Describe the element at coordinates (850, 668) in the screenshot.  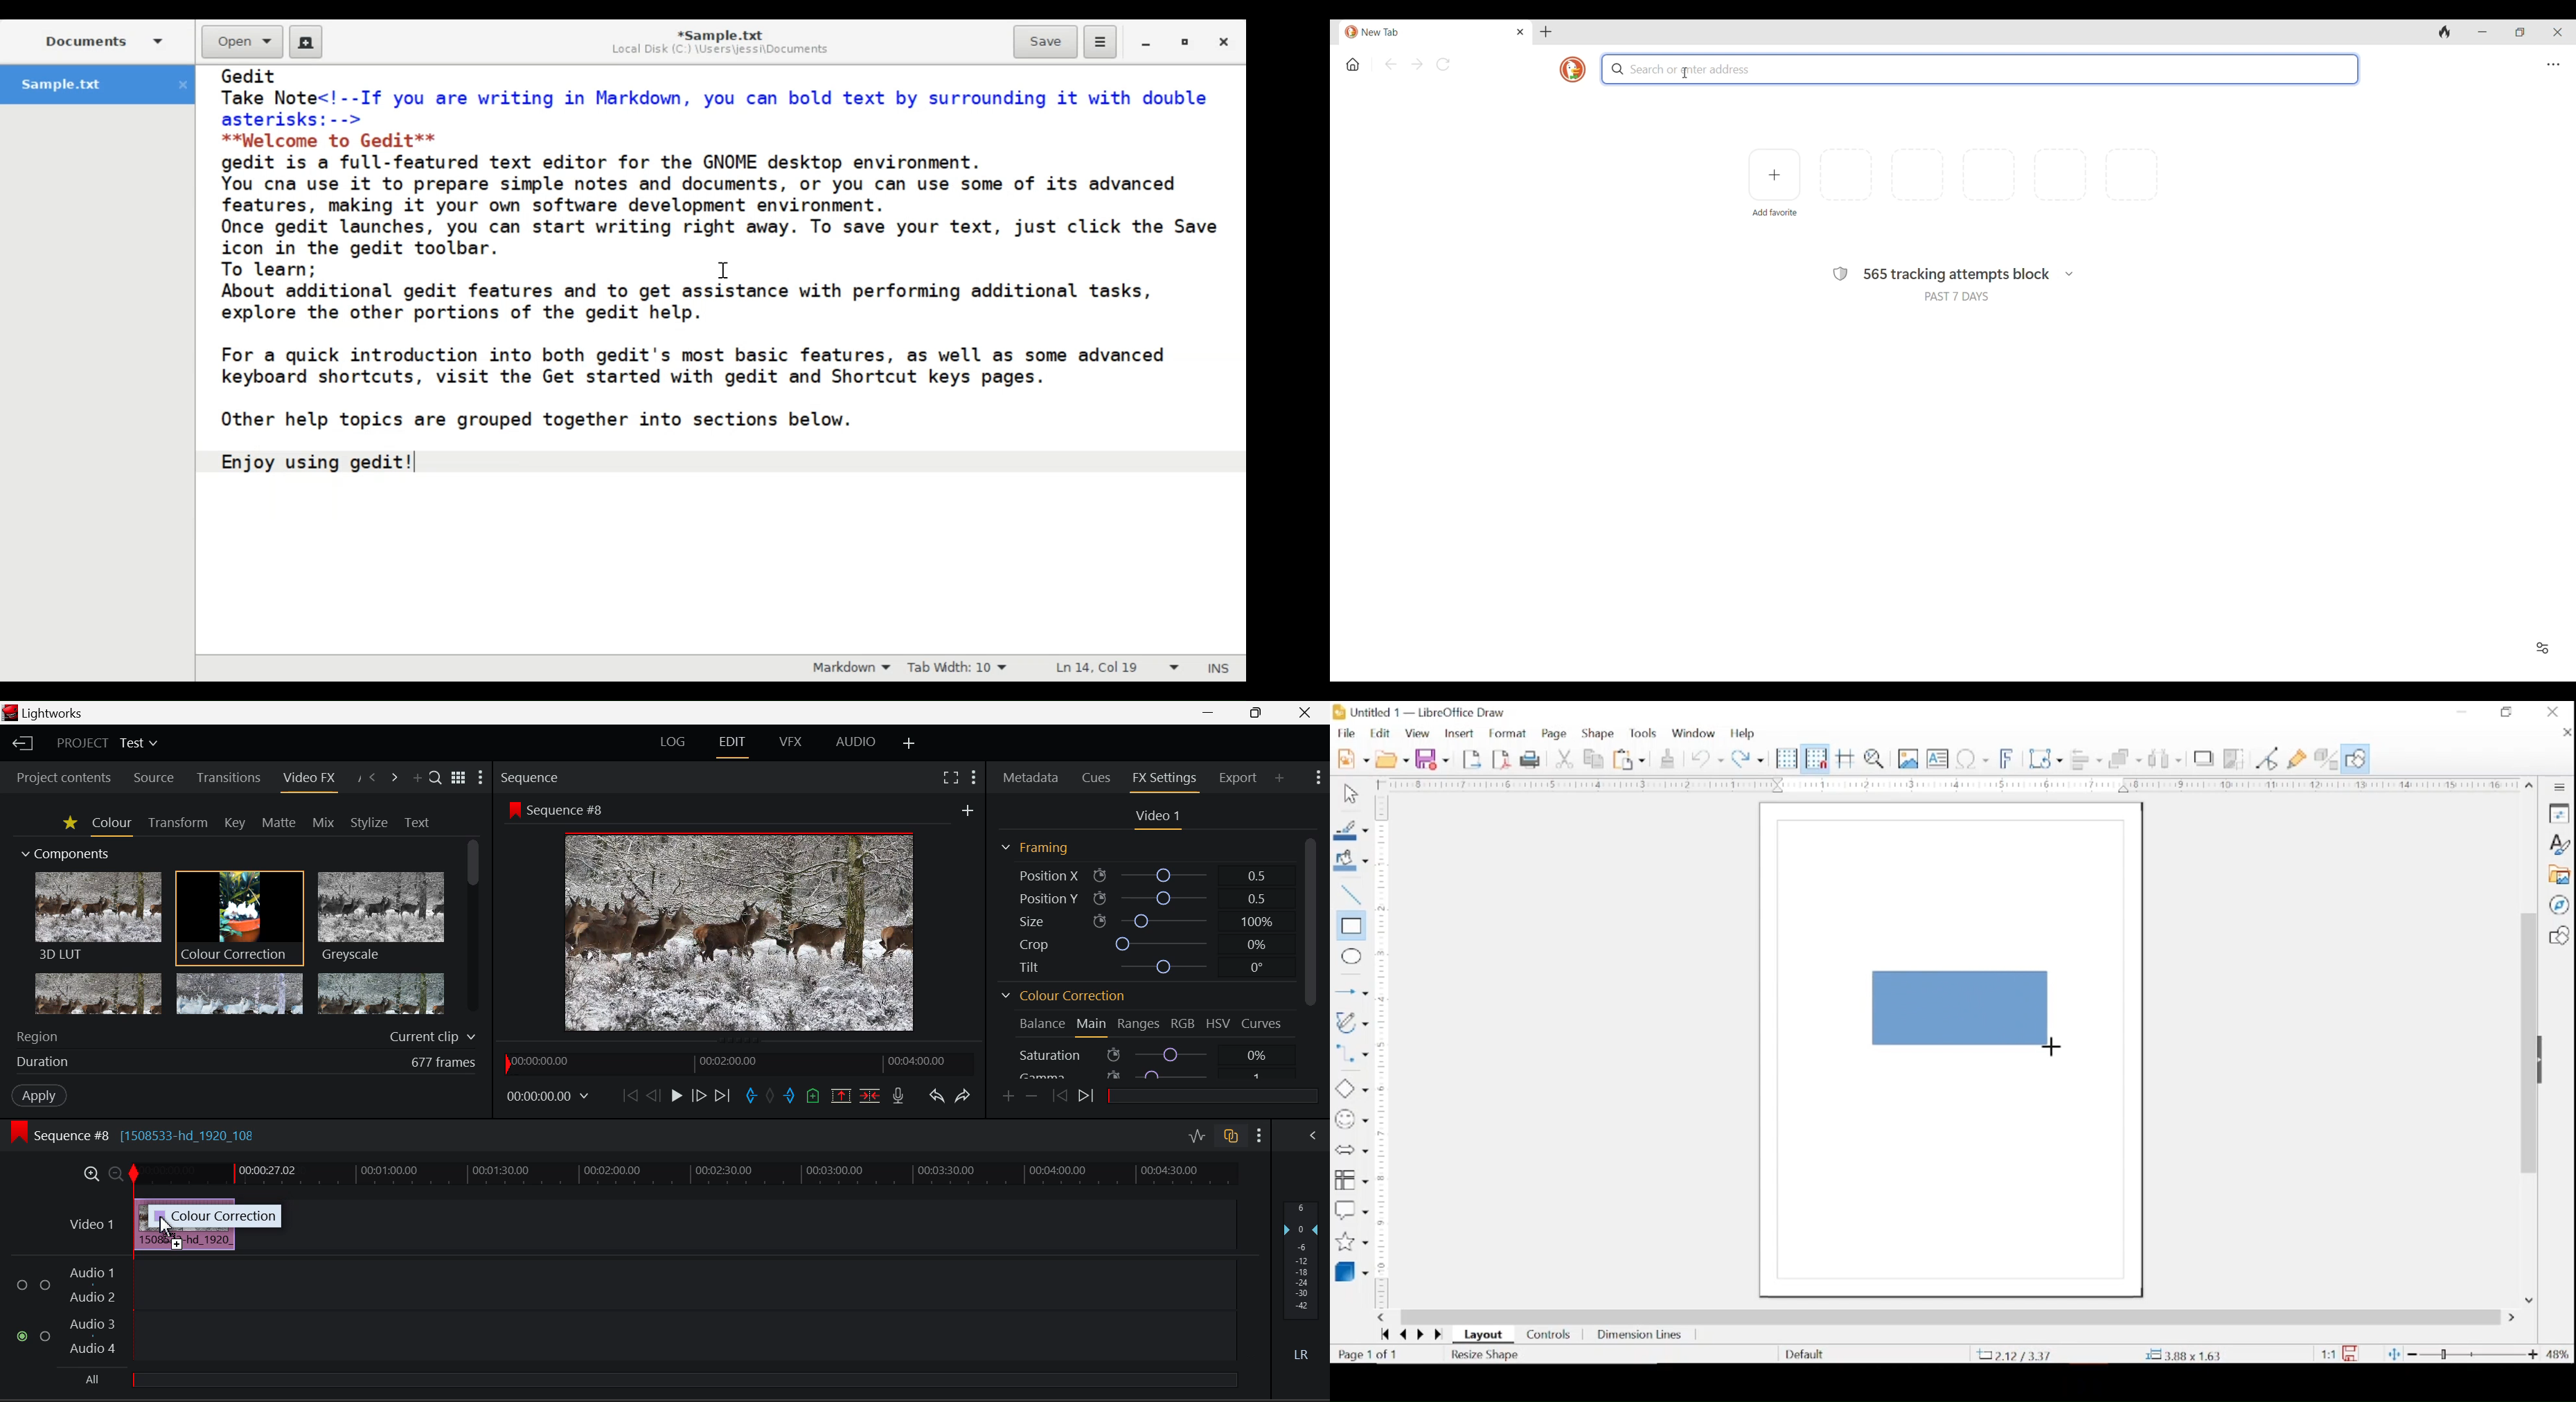
I see `Highlight Mode` at that location.